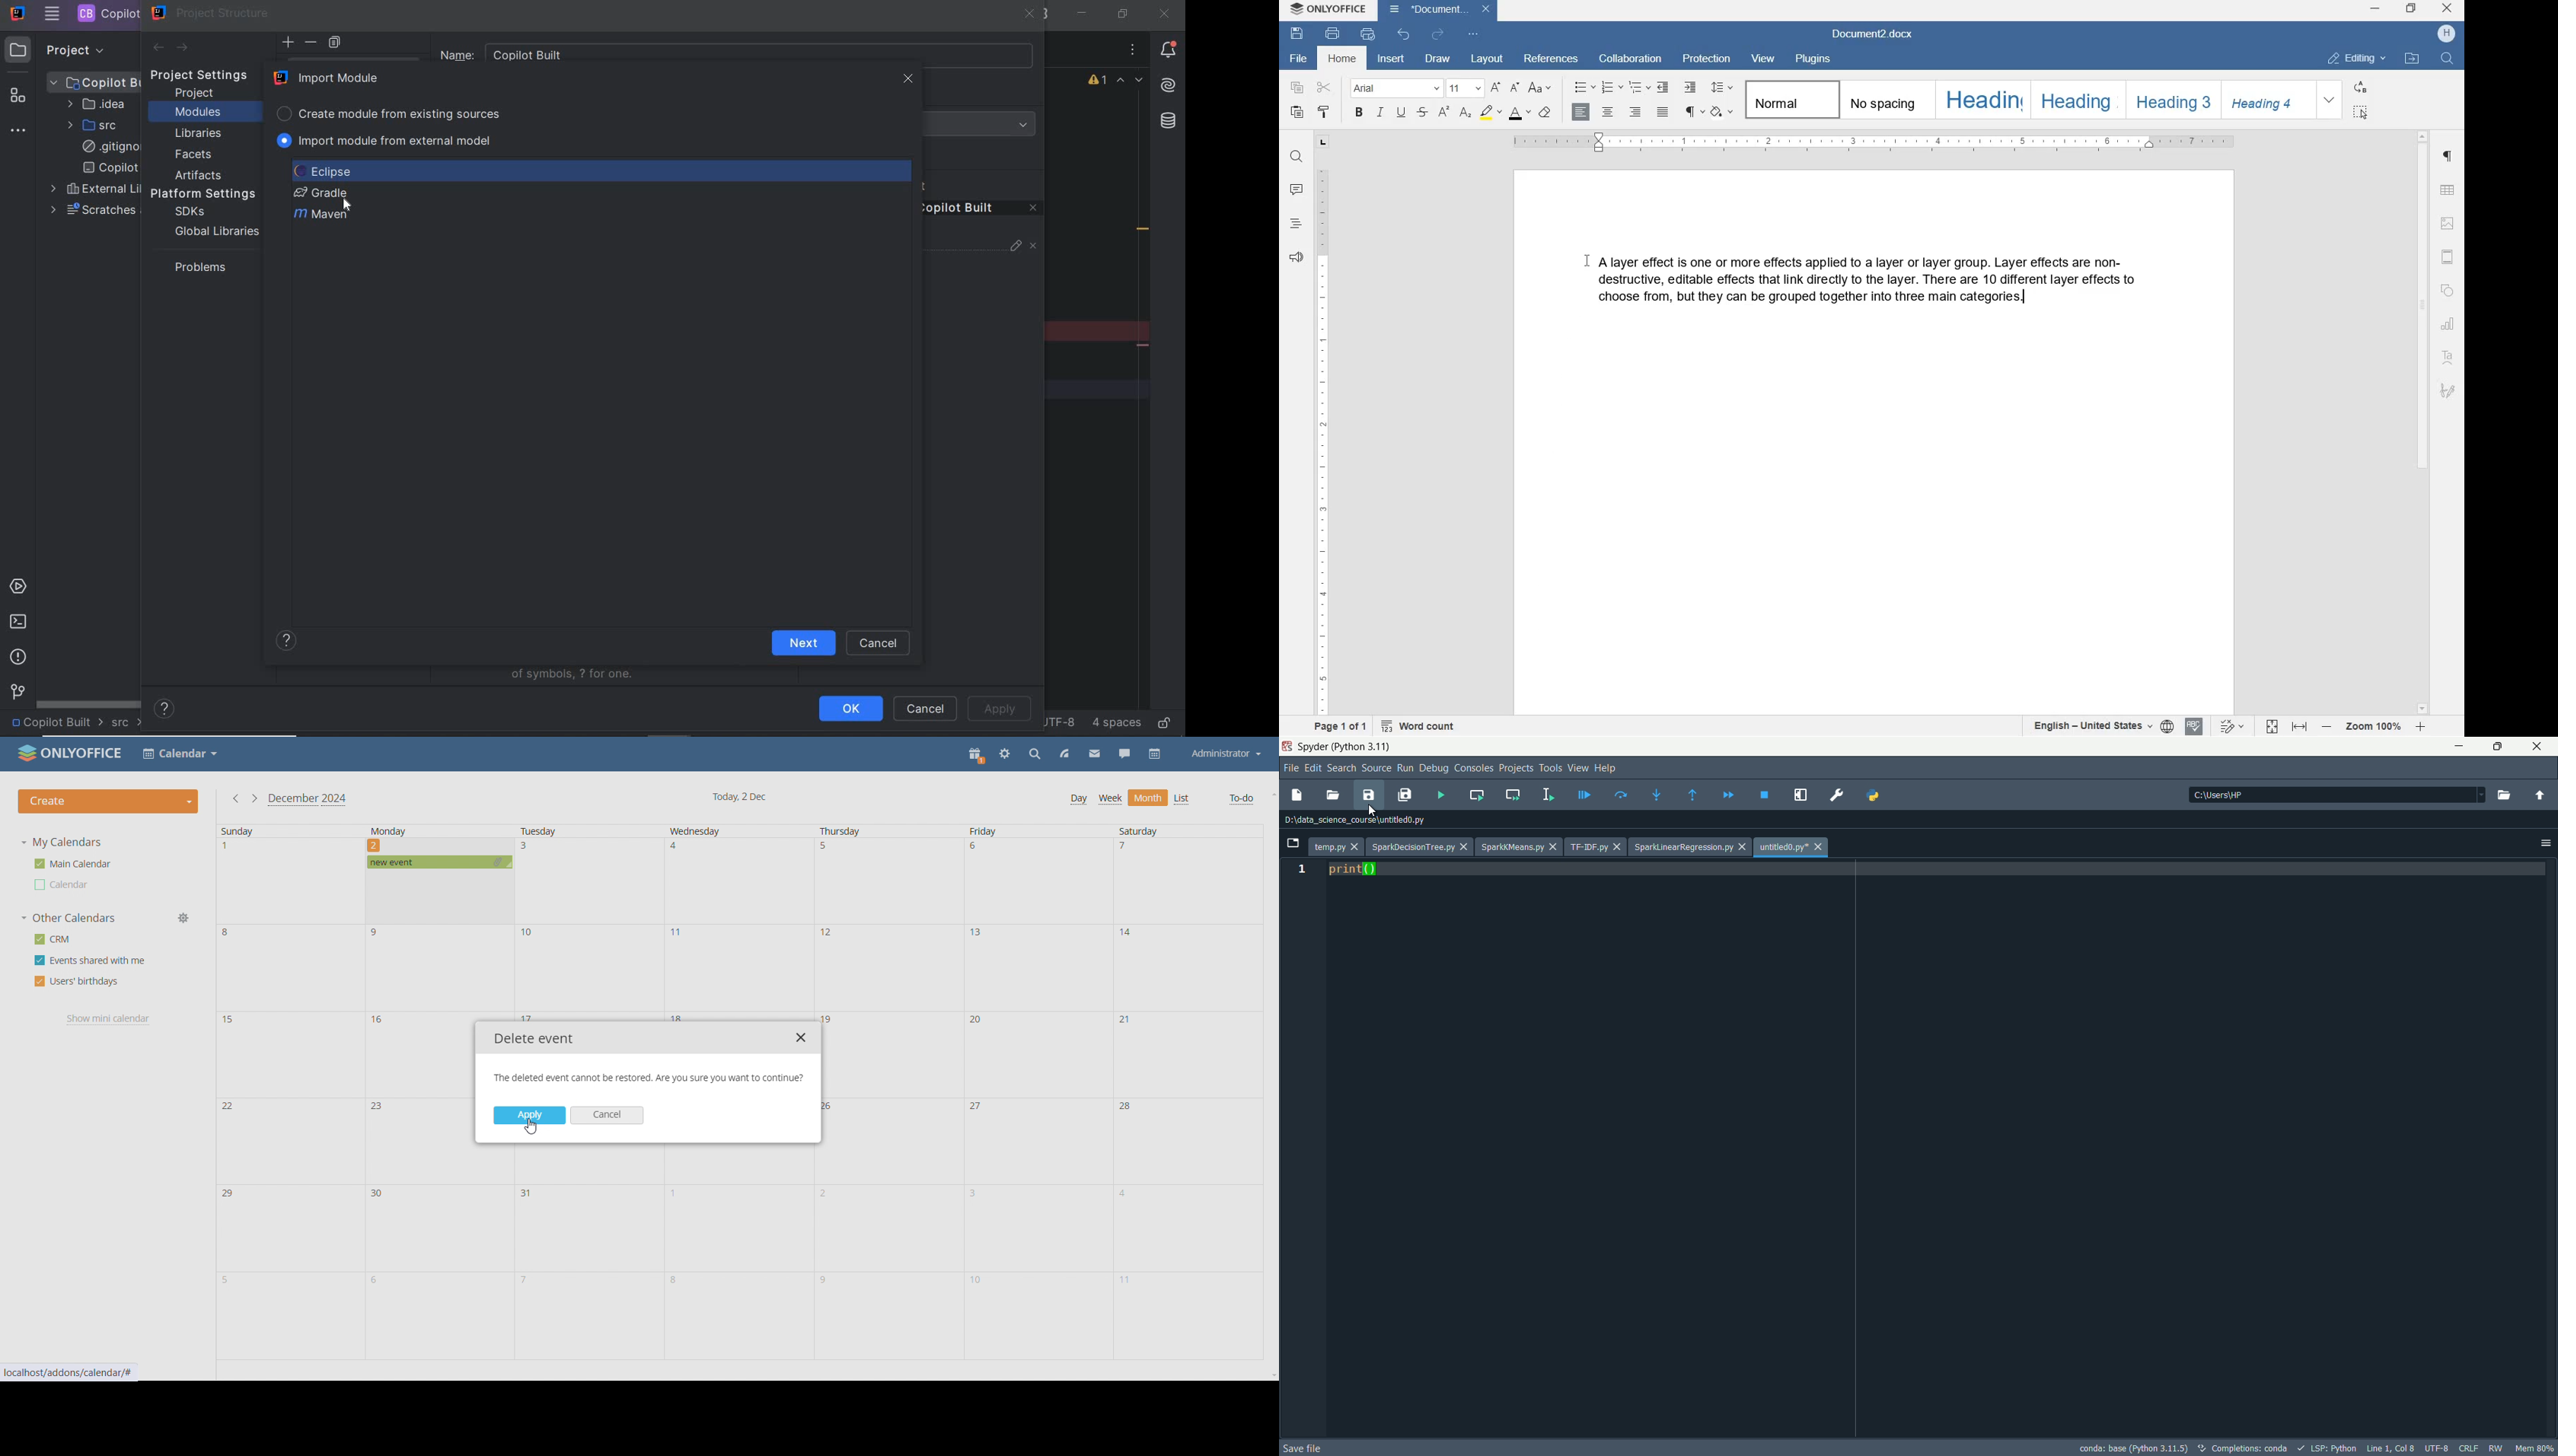 Image resolution: width=2576 pixels, height=1456 pixels. What do you see at coordinates (236, 798) in the screenshot?
I see `previous month` at bounding box center [236, 798].